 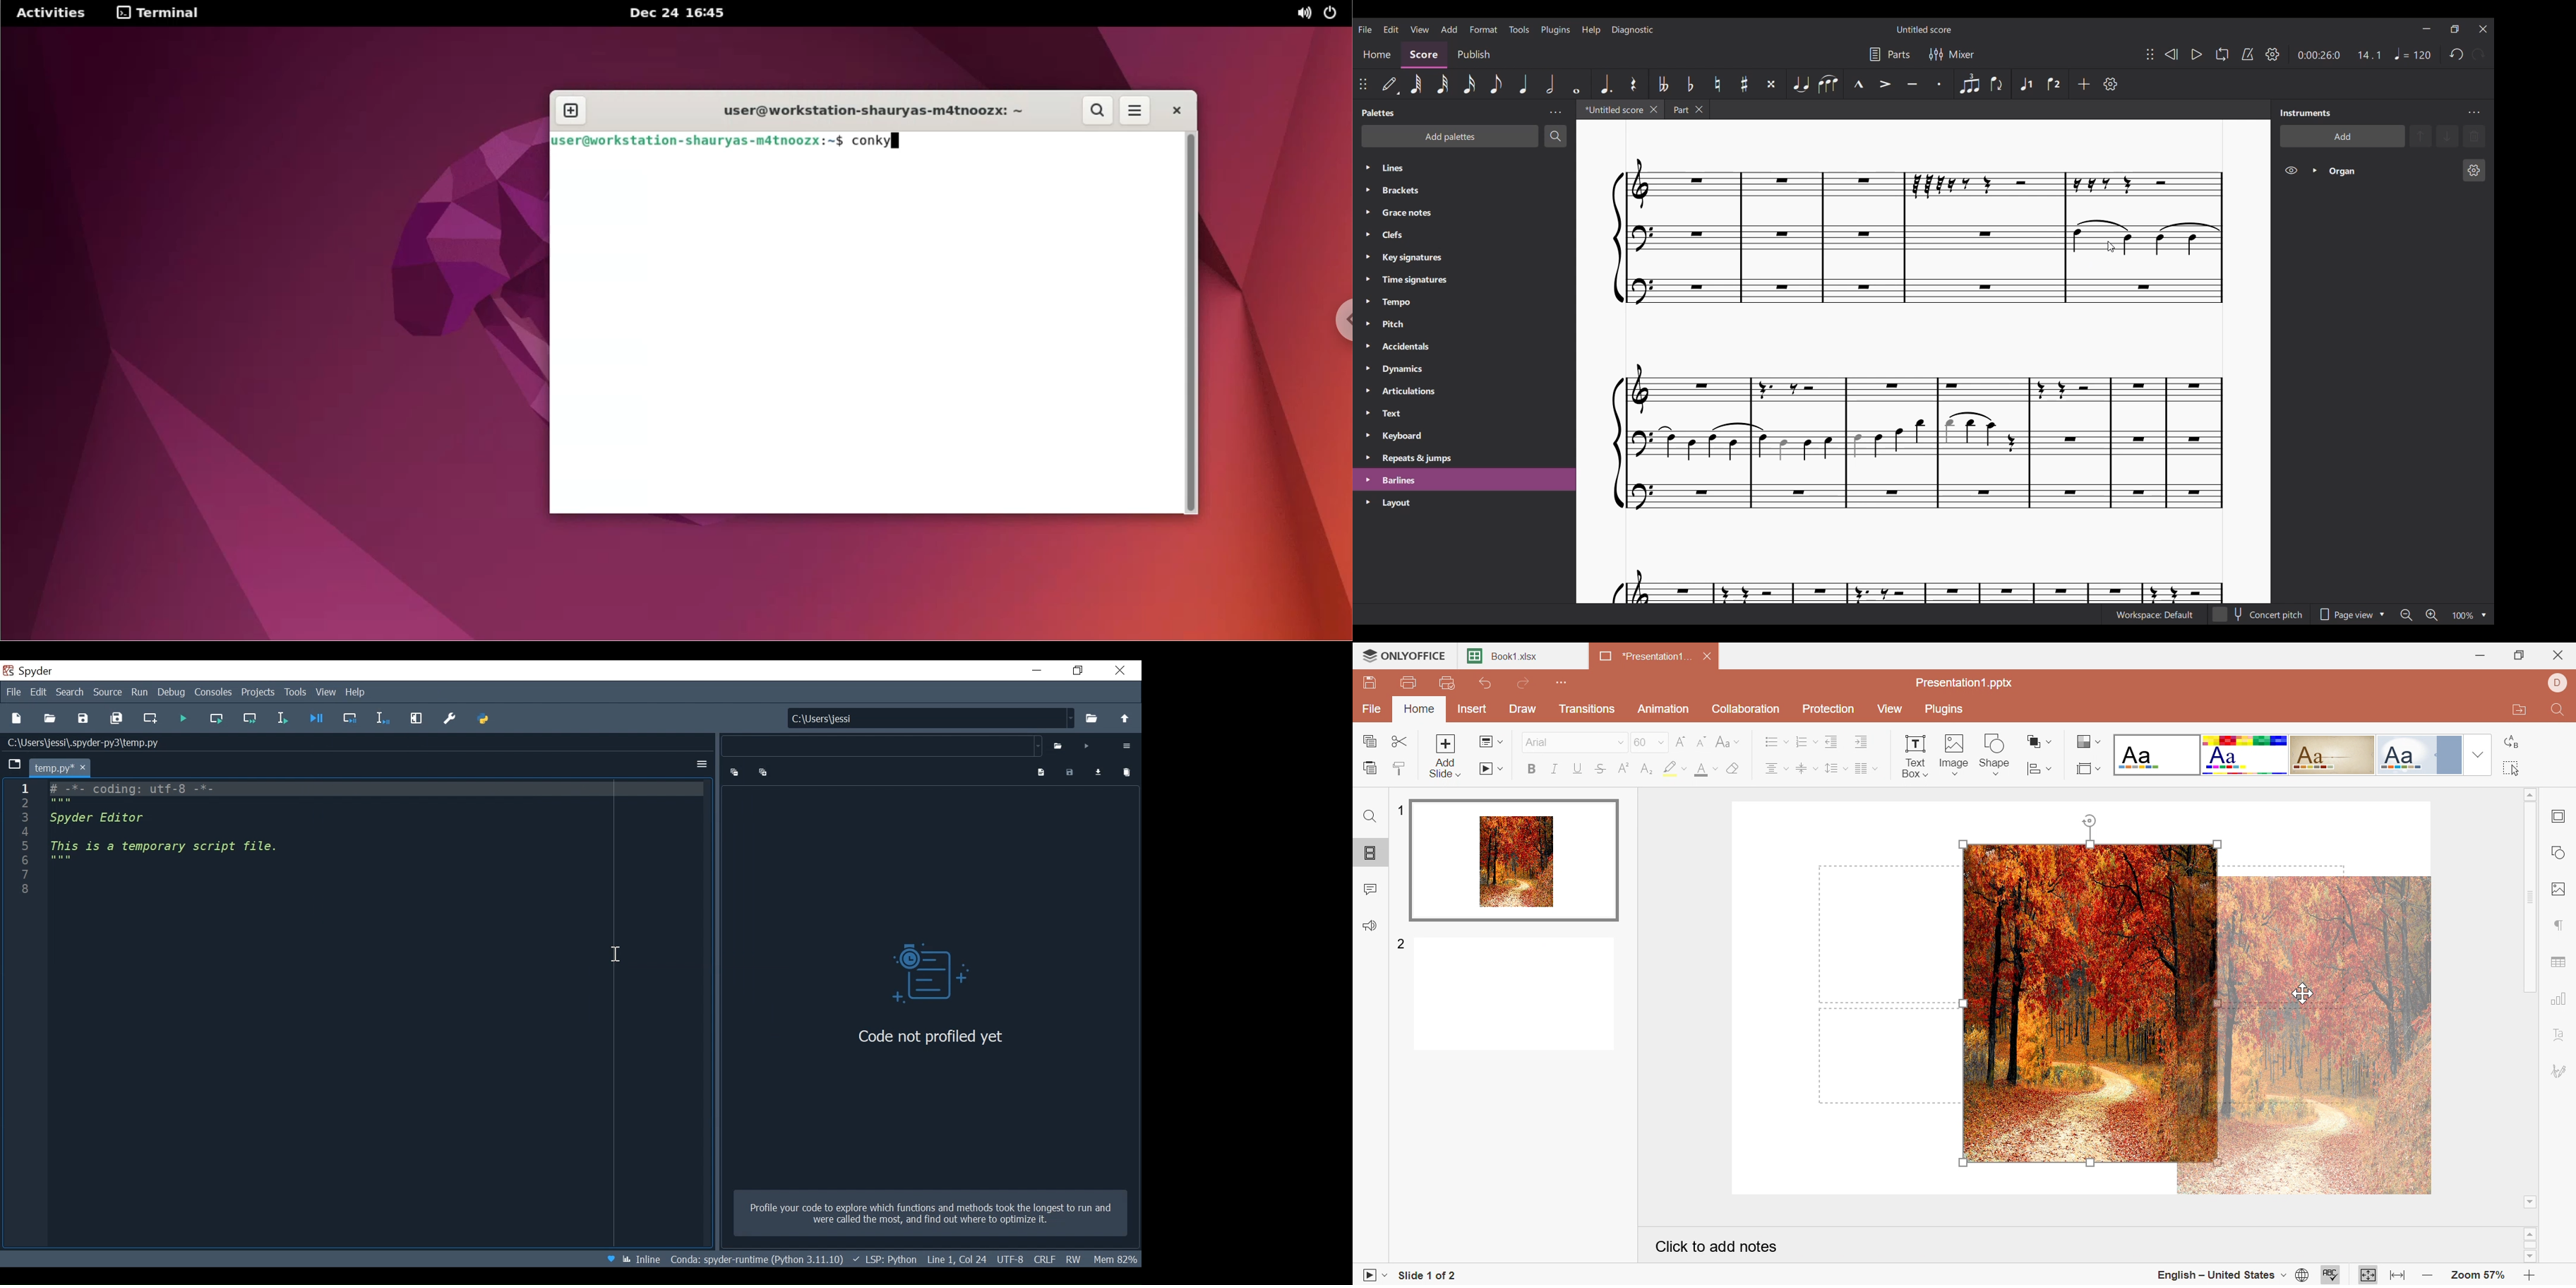 I want to click on Page view options, so click(x=2349, y=615).